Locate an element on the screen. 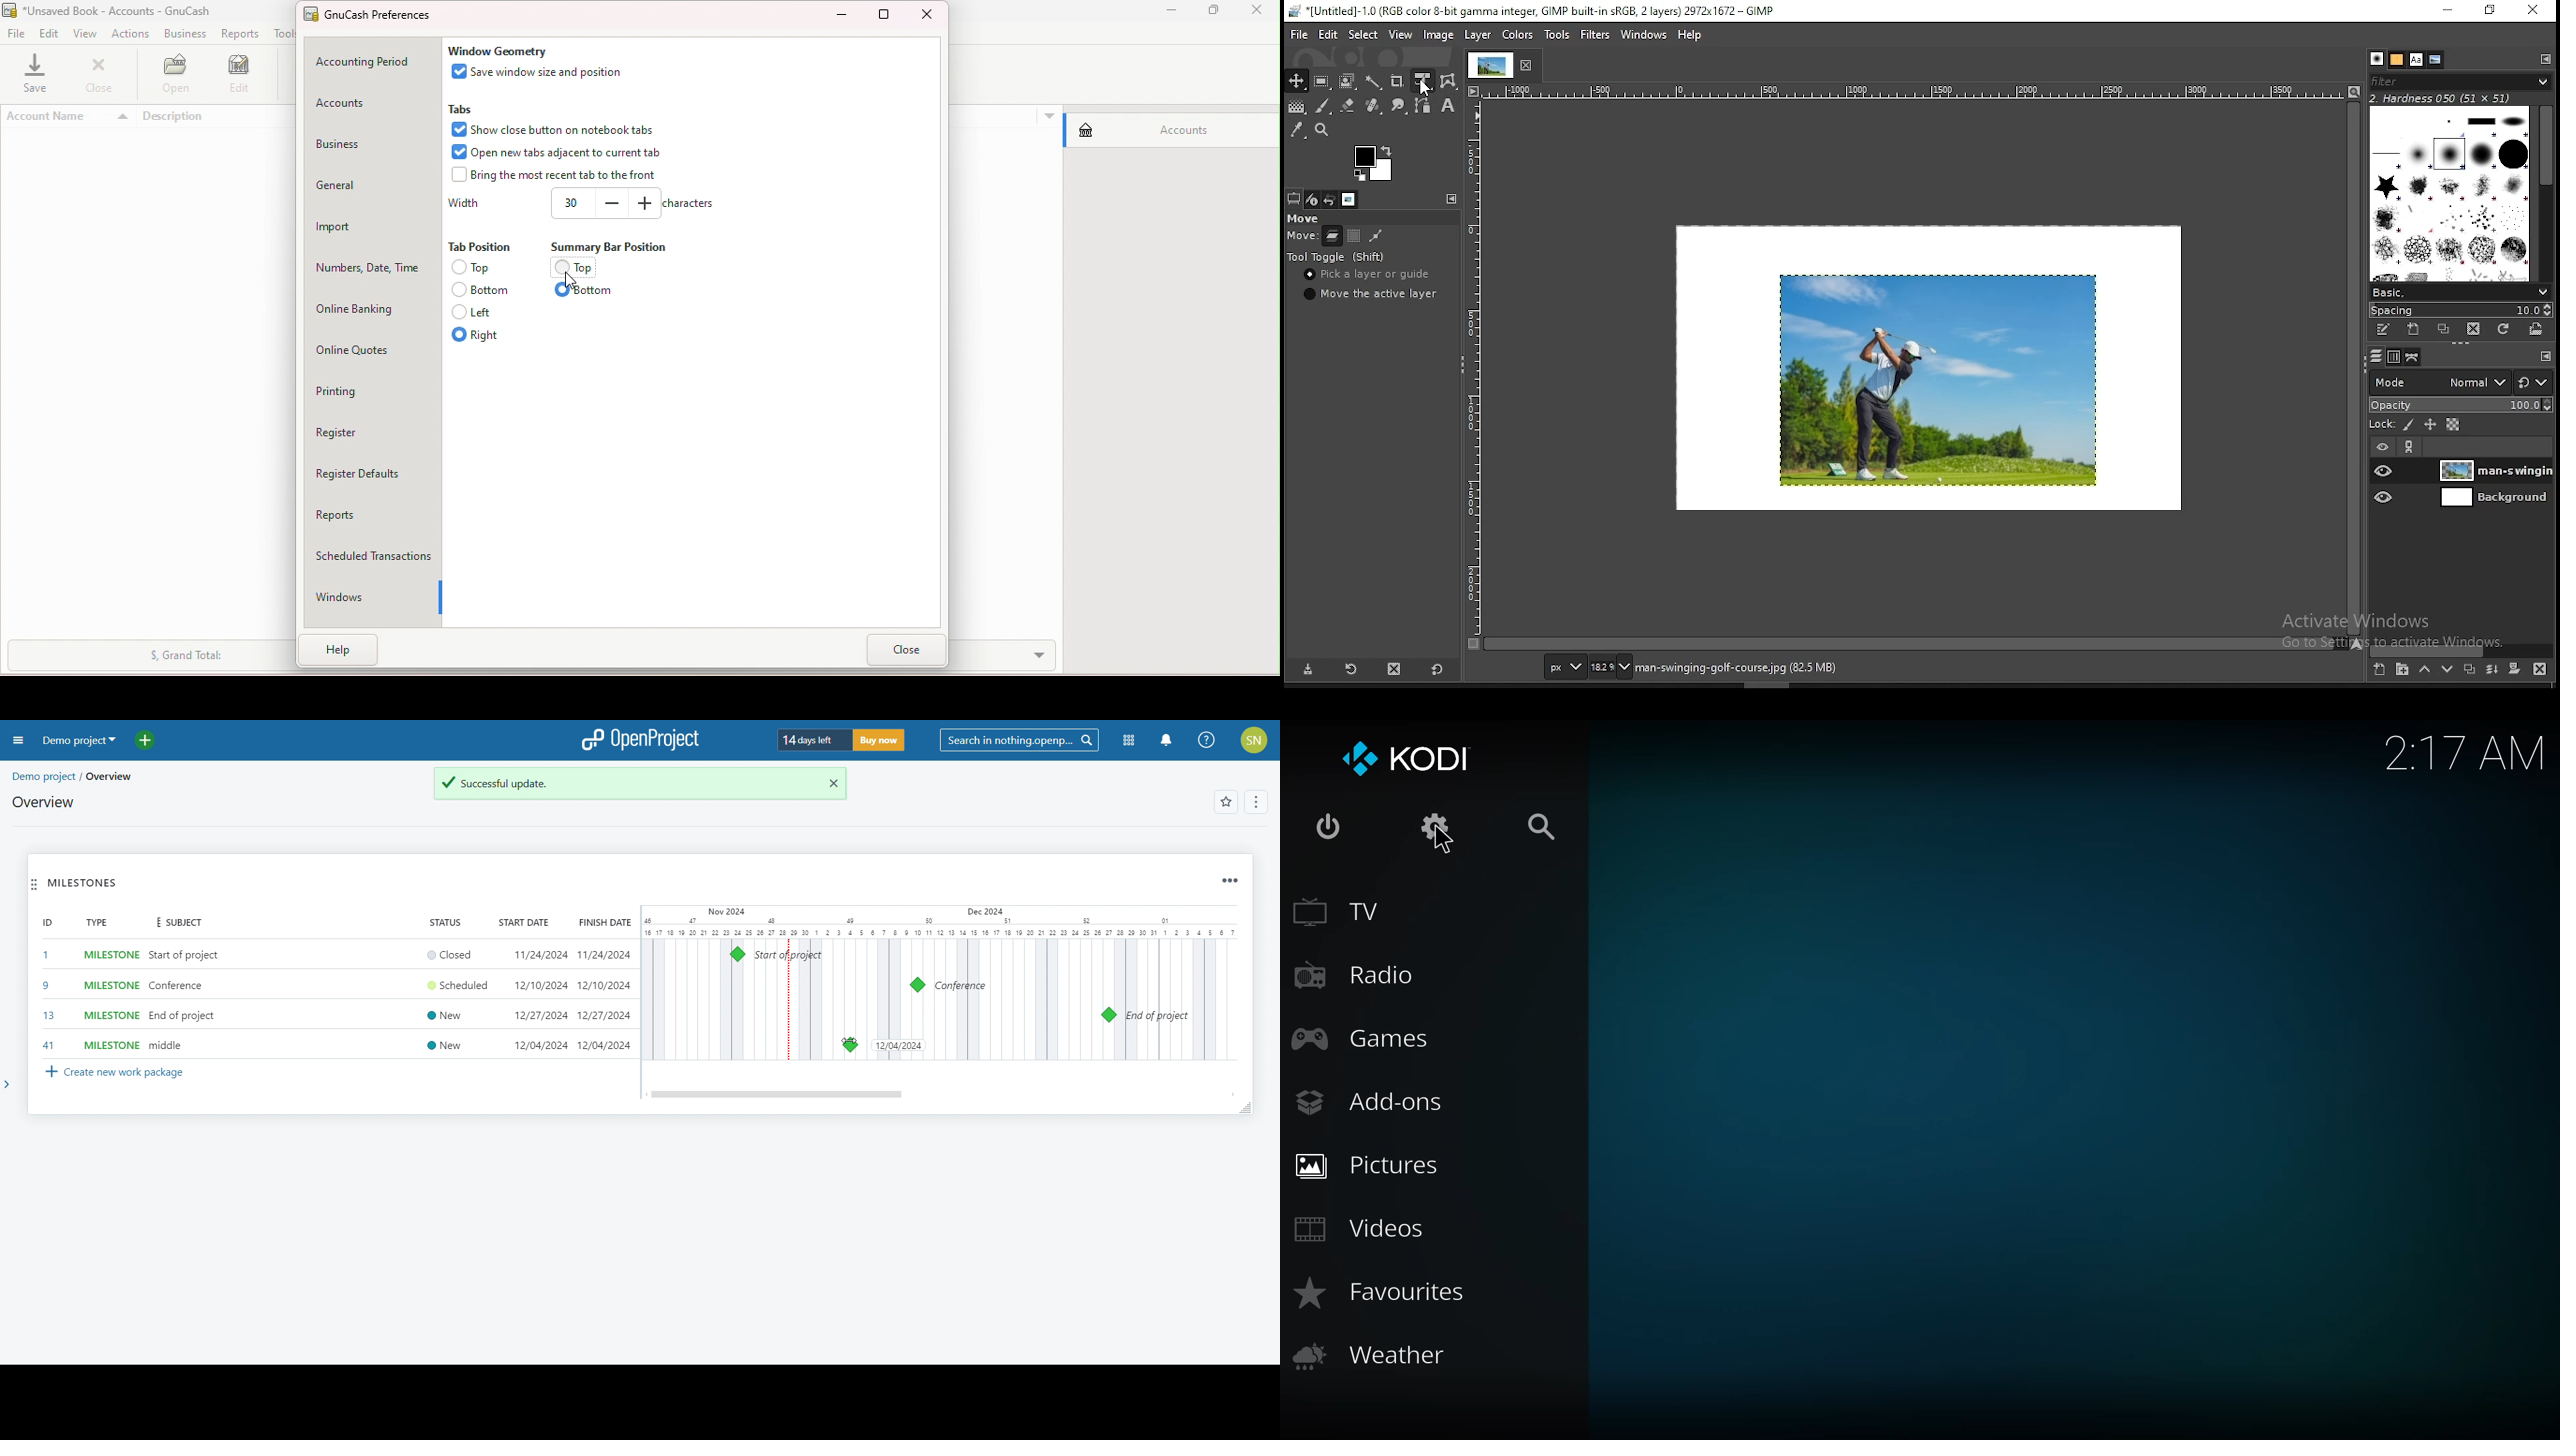 This screenshot has height=1456, width=2576. cursor is located at coordinates (952, 1044).